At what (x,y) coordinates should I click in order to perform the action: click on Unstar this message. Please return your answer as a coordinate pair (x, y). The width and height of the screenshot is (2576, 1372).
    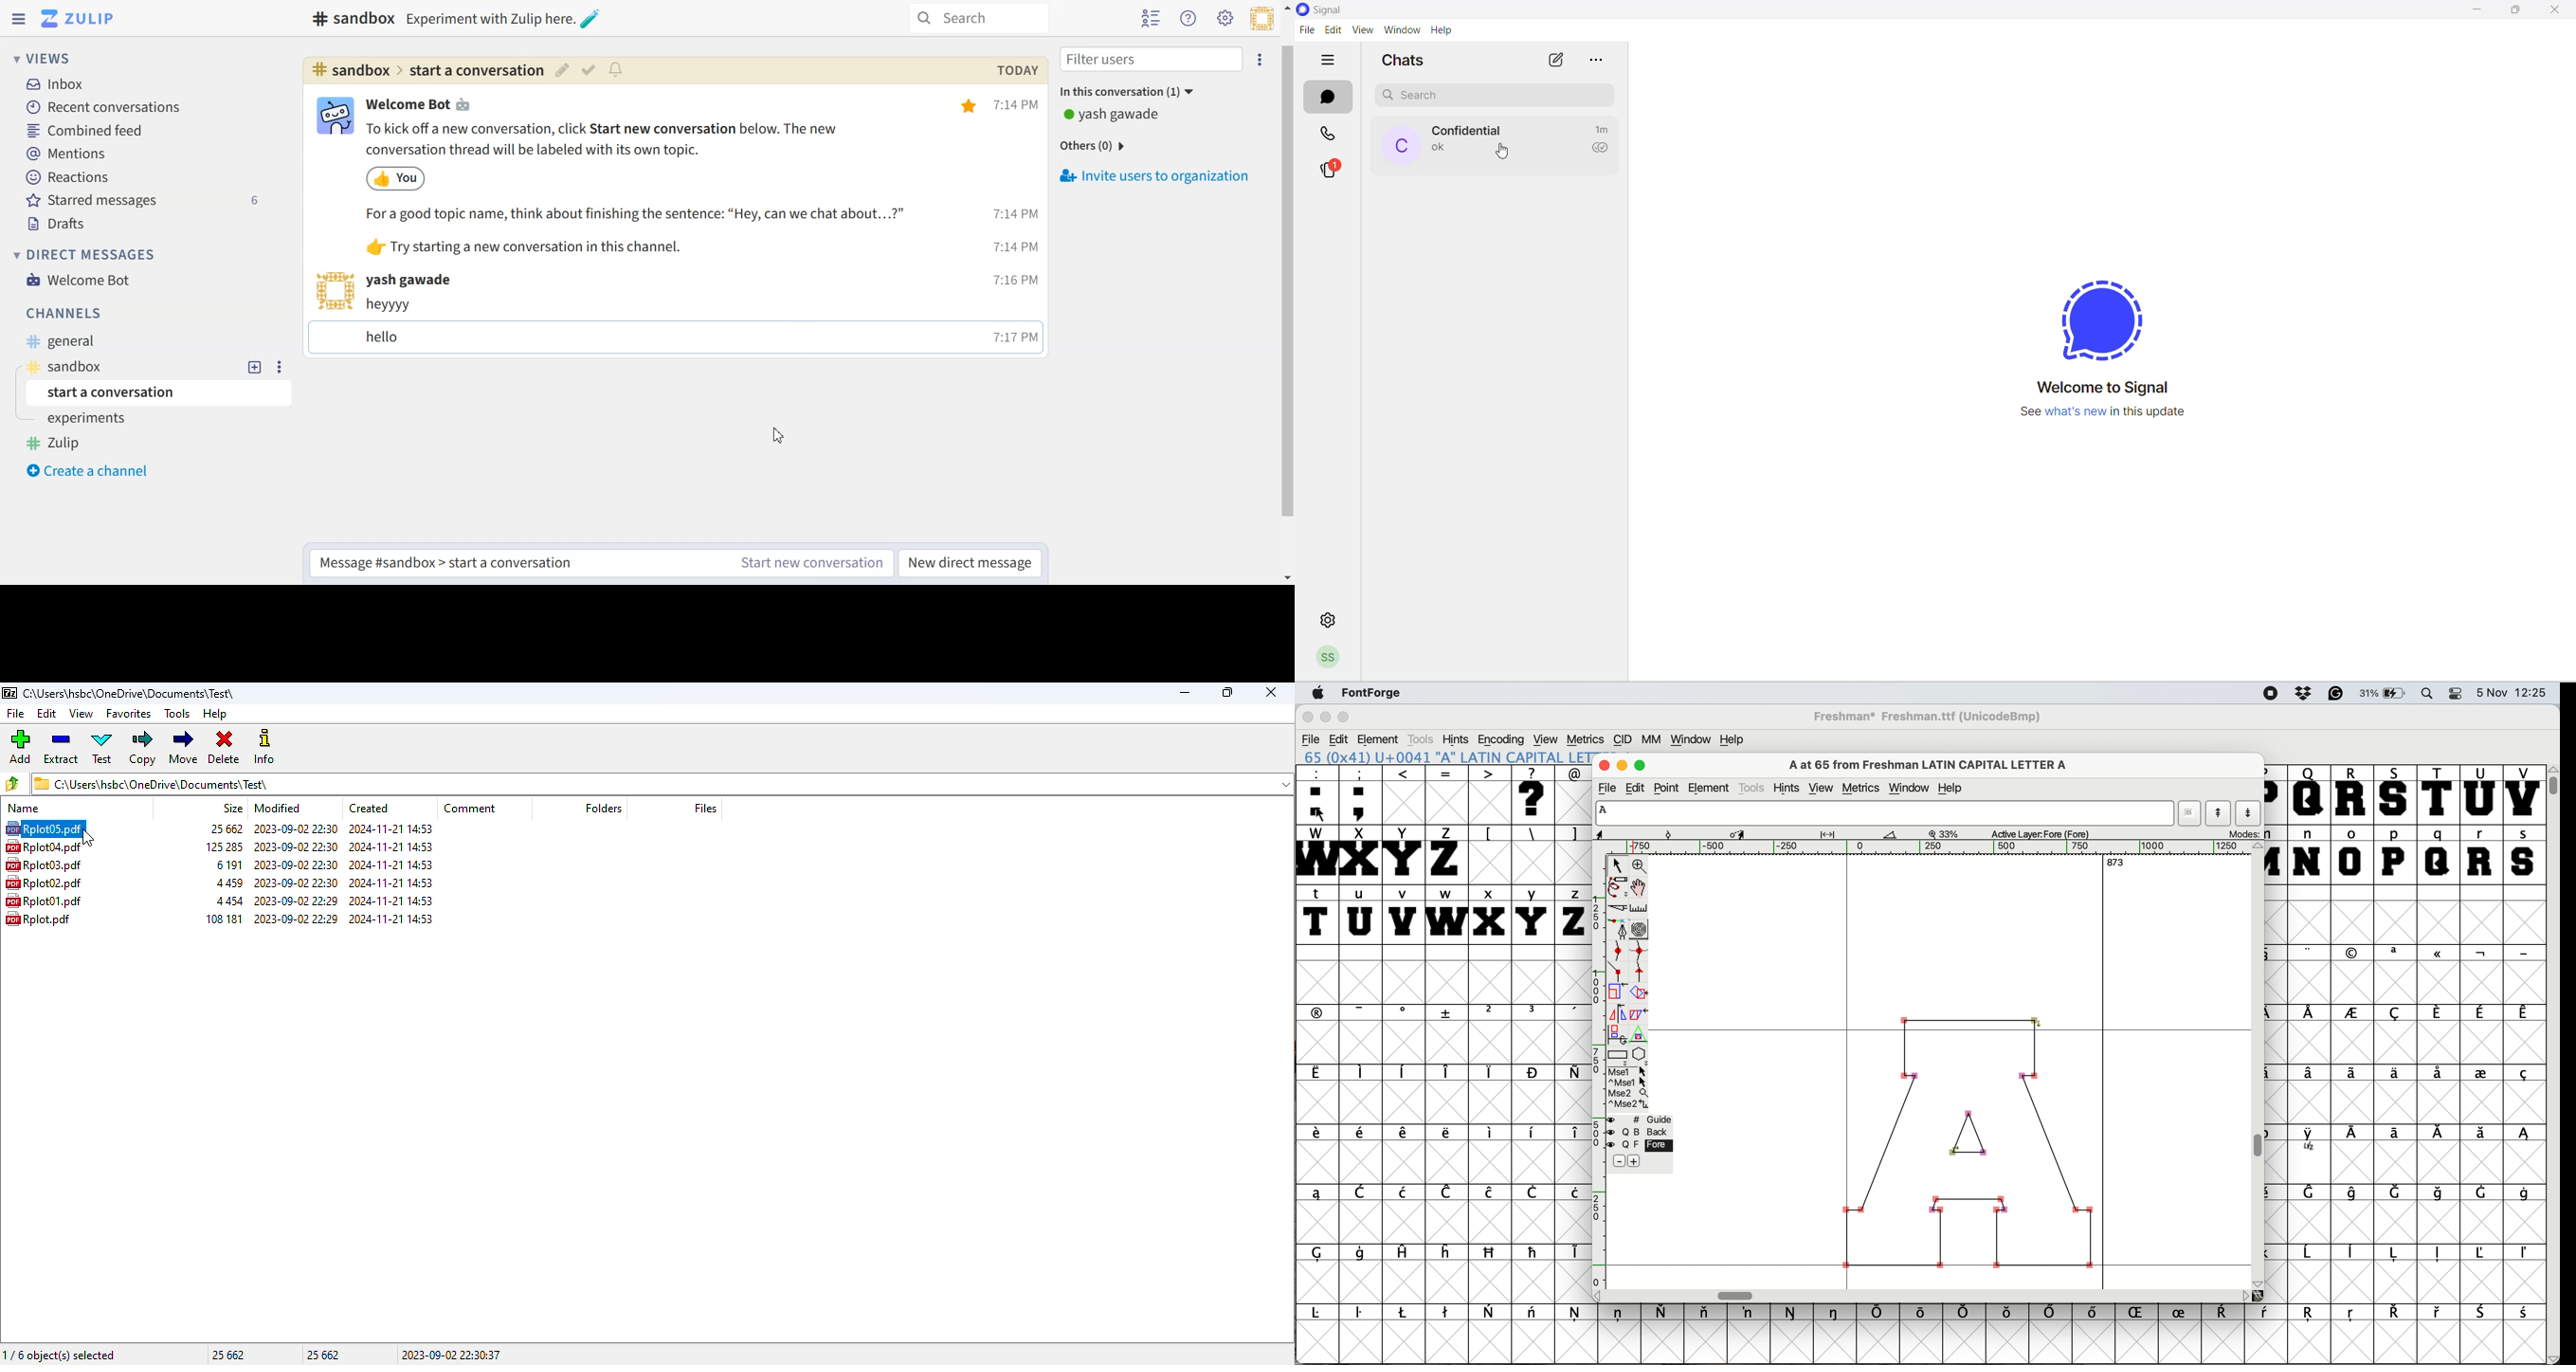
    Looking at the image, I should click on (970, 107).